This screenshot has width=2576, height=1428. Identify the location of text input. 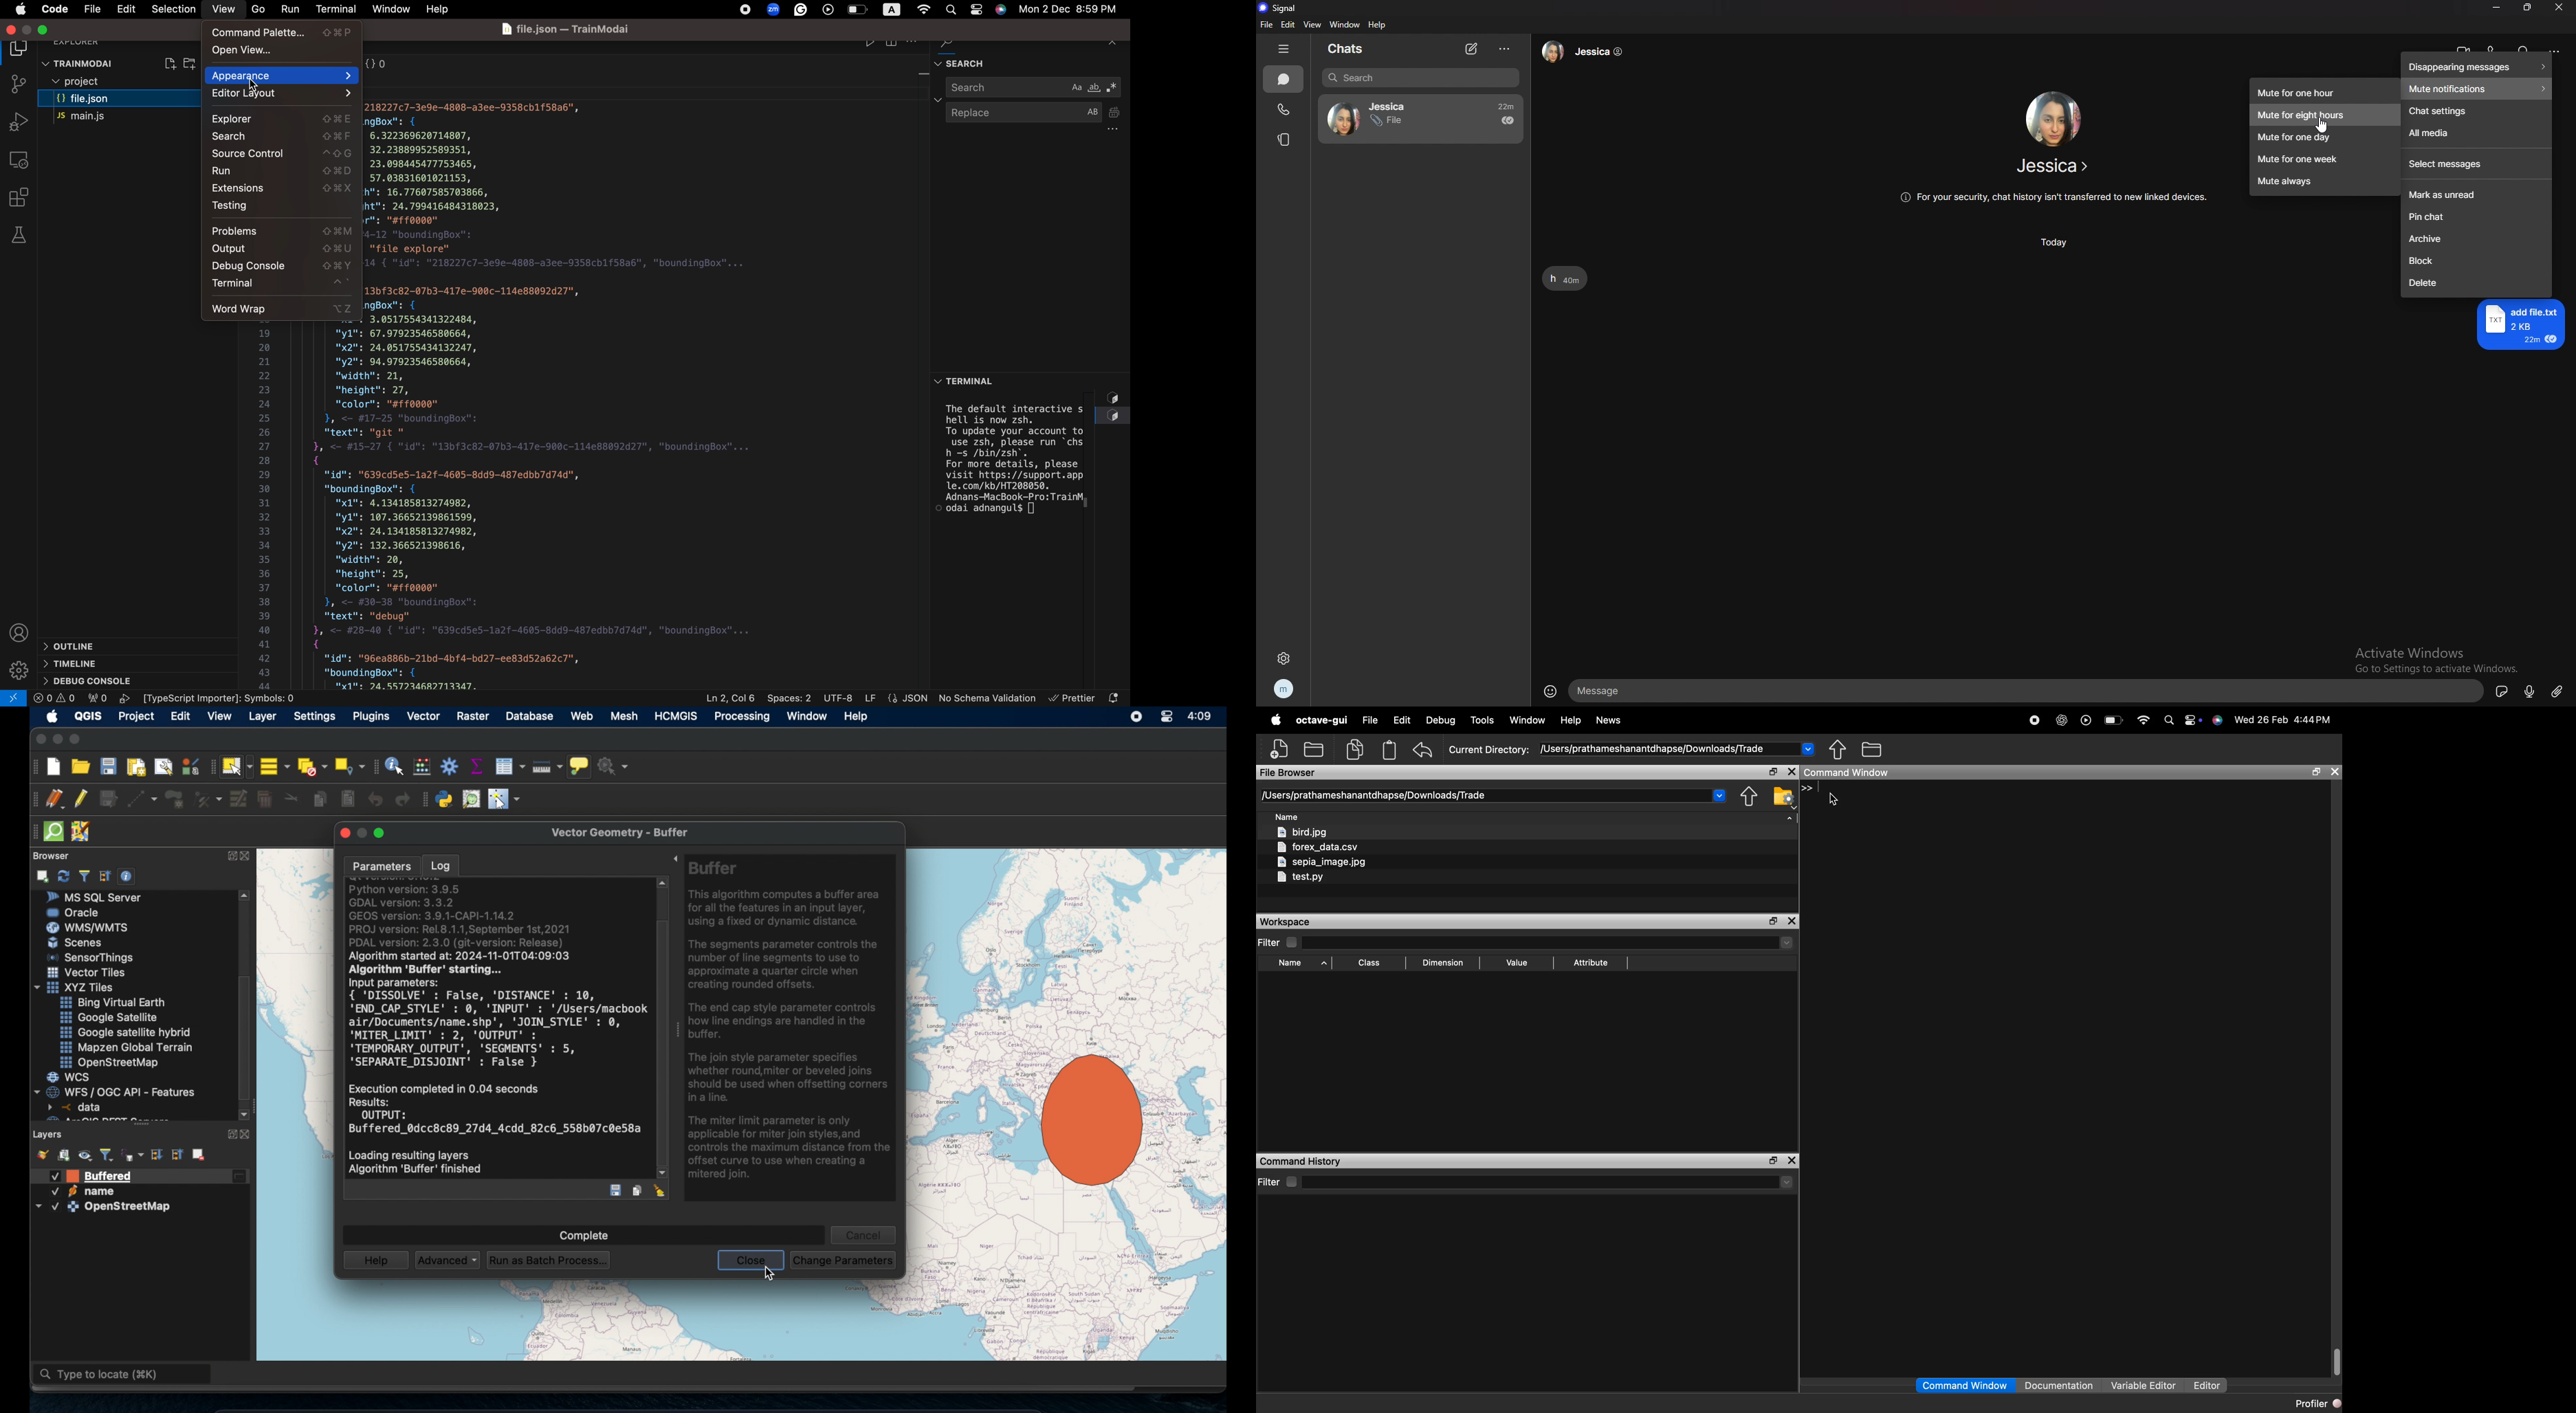
(2026, 691).